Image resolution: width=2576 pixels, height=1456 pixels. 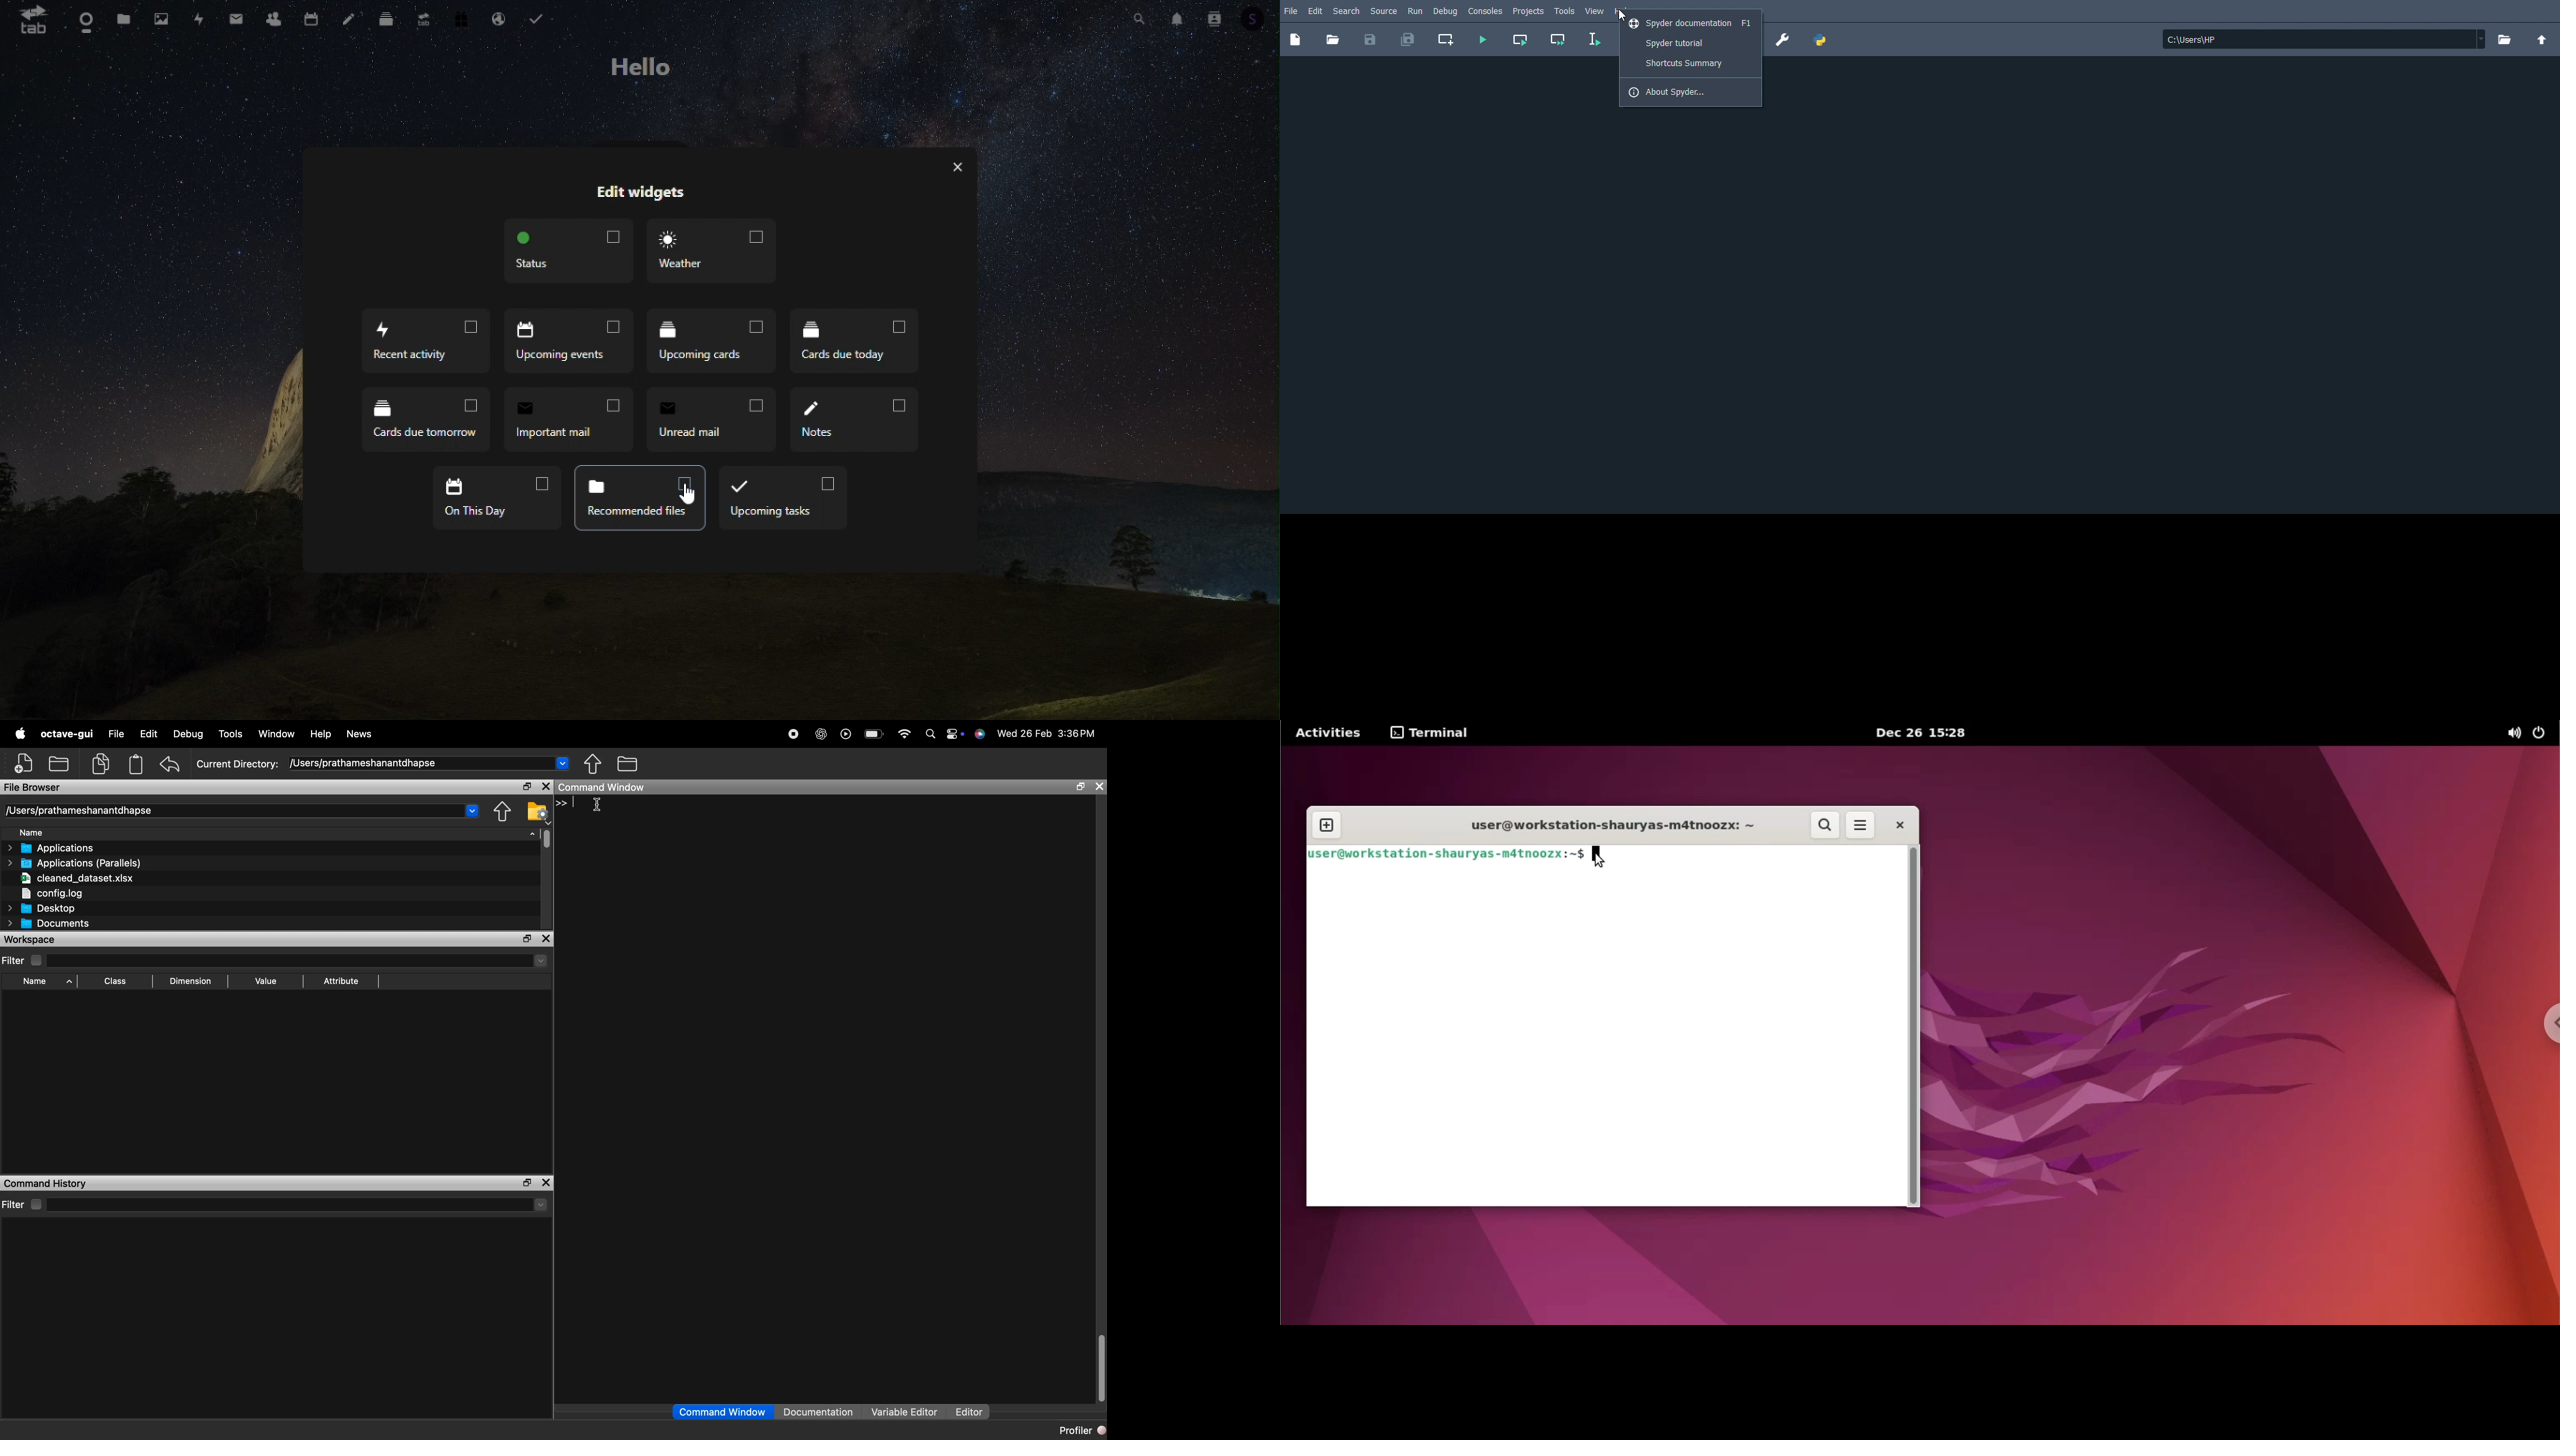 I want to click on notes, so click(x=352, y=19).